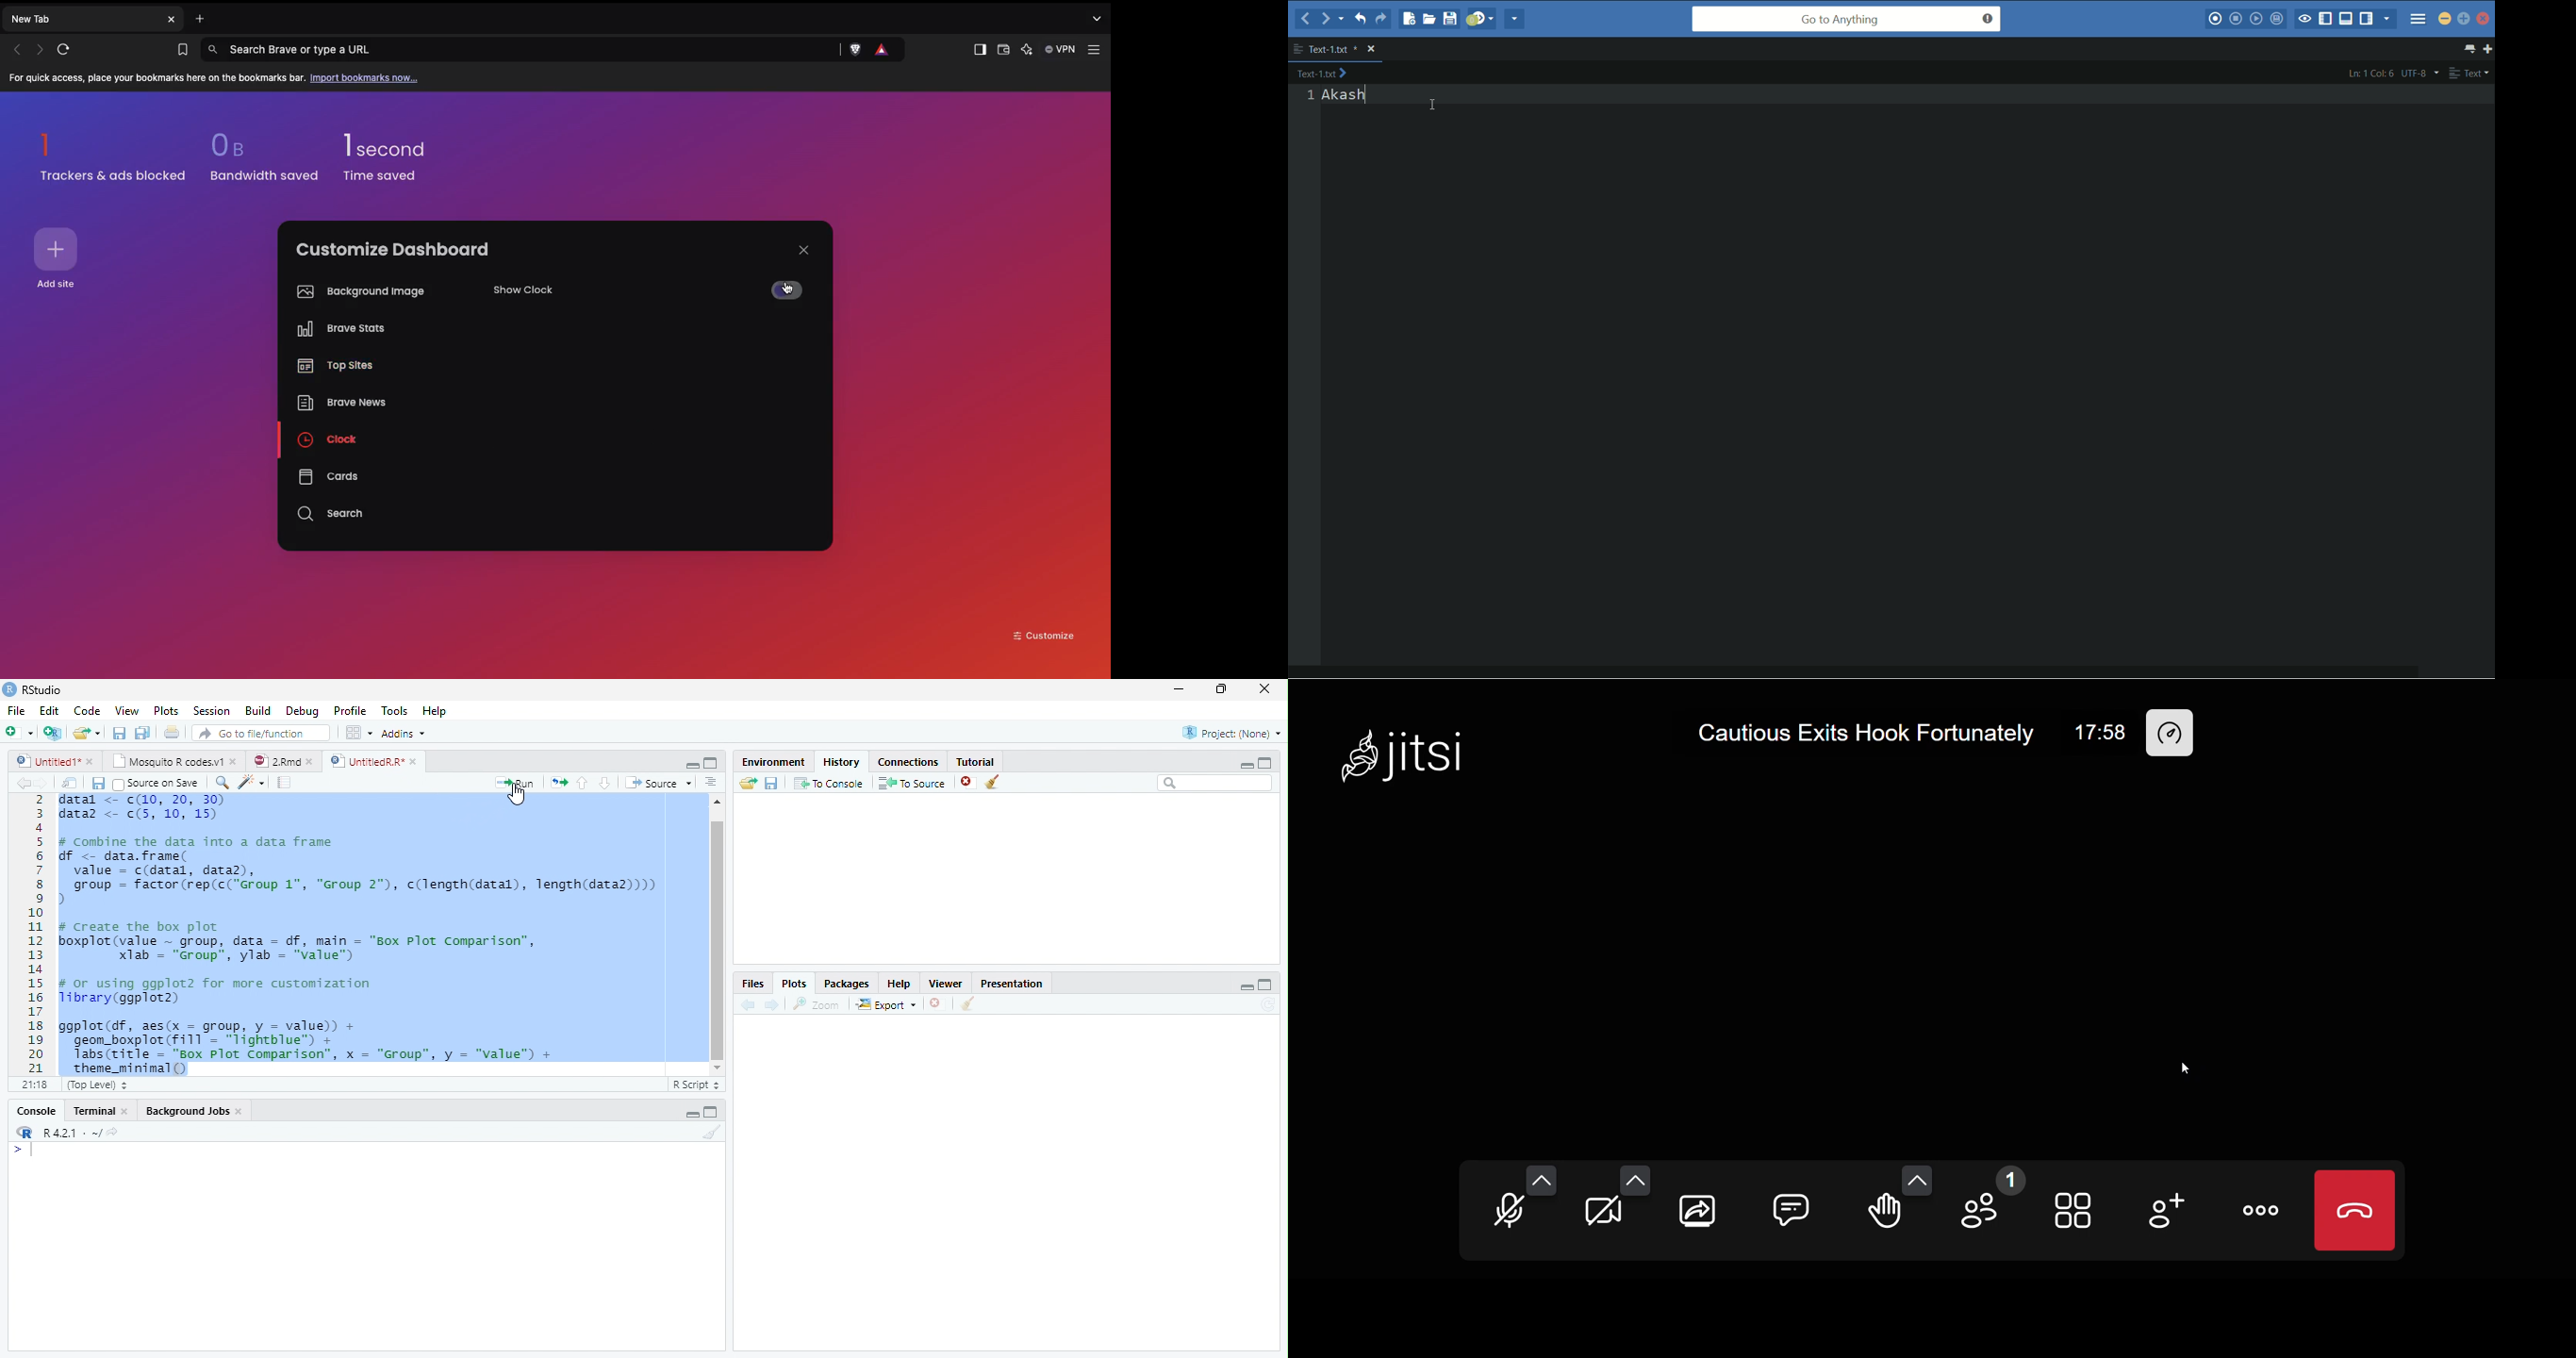  What do you see at coordinates (718, 935) in the screenshot?
I see `vertical scroll bar` at bounding box center [718, 935].